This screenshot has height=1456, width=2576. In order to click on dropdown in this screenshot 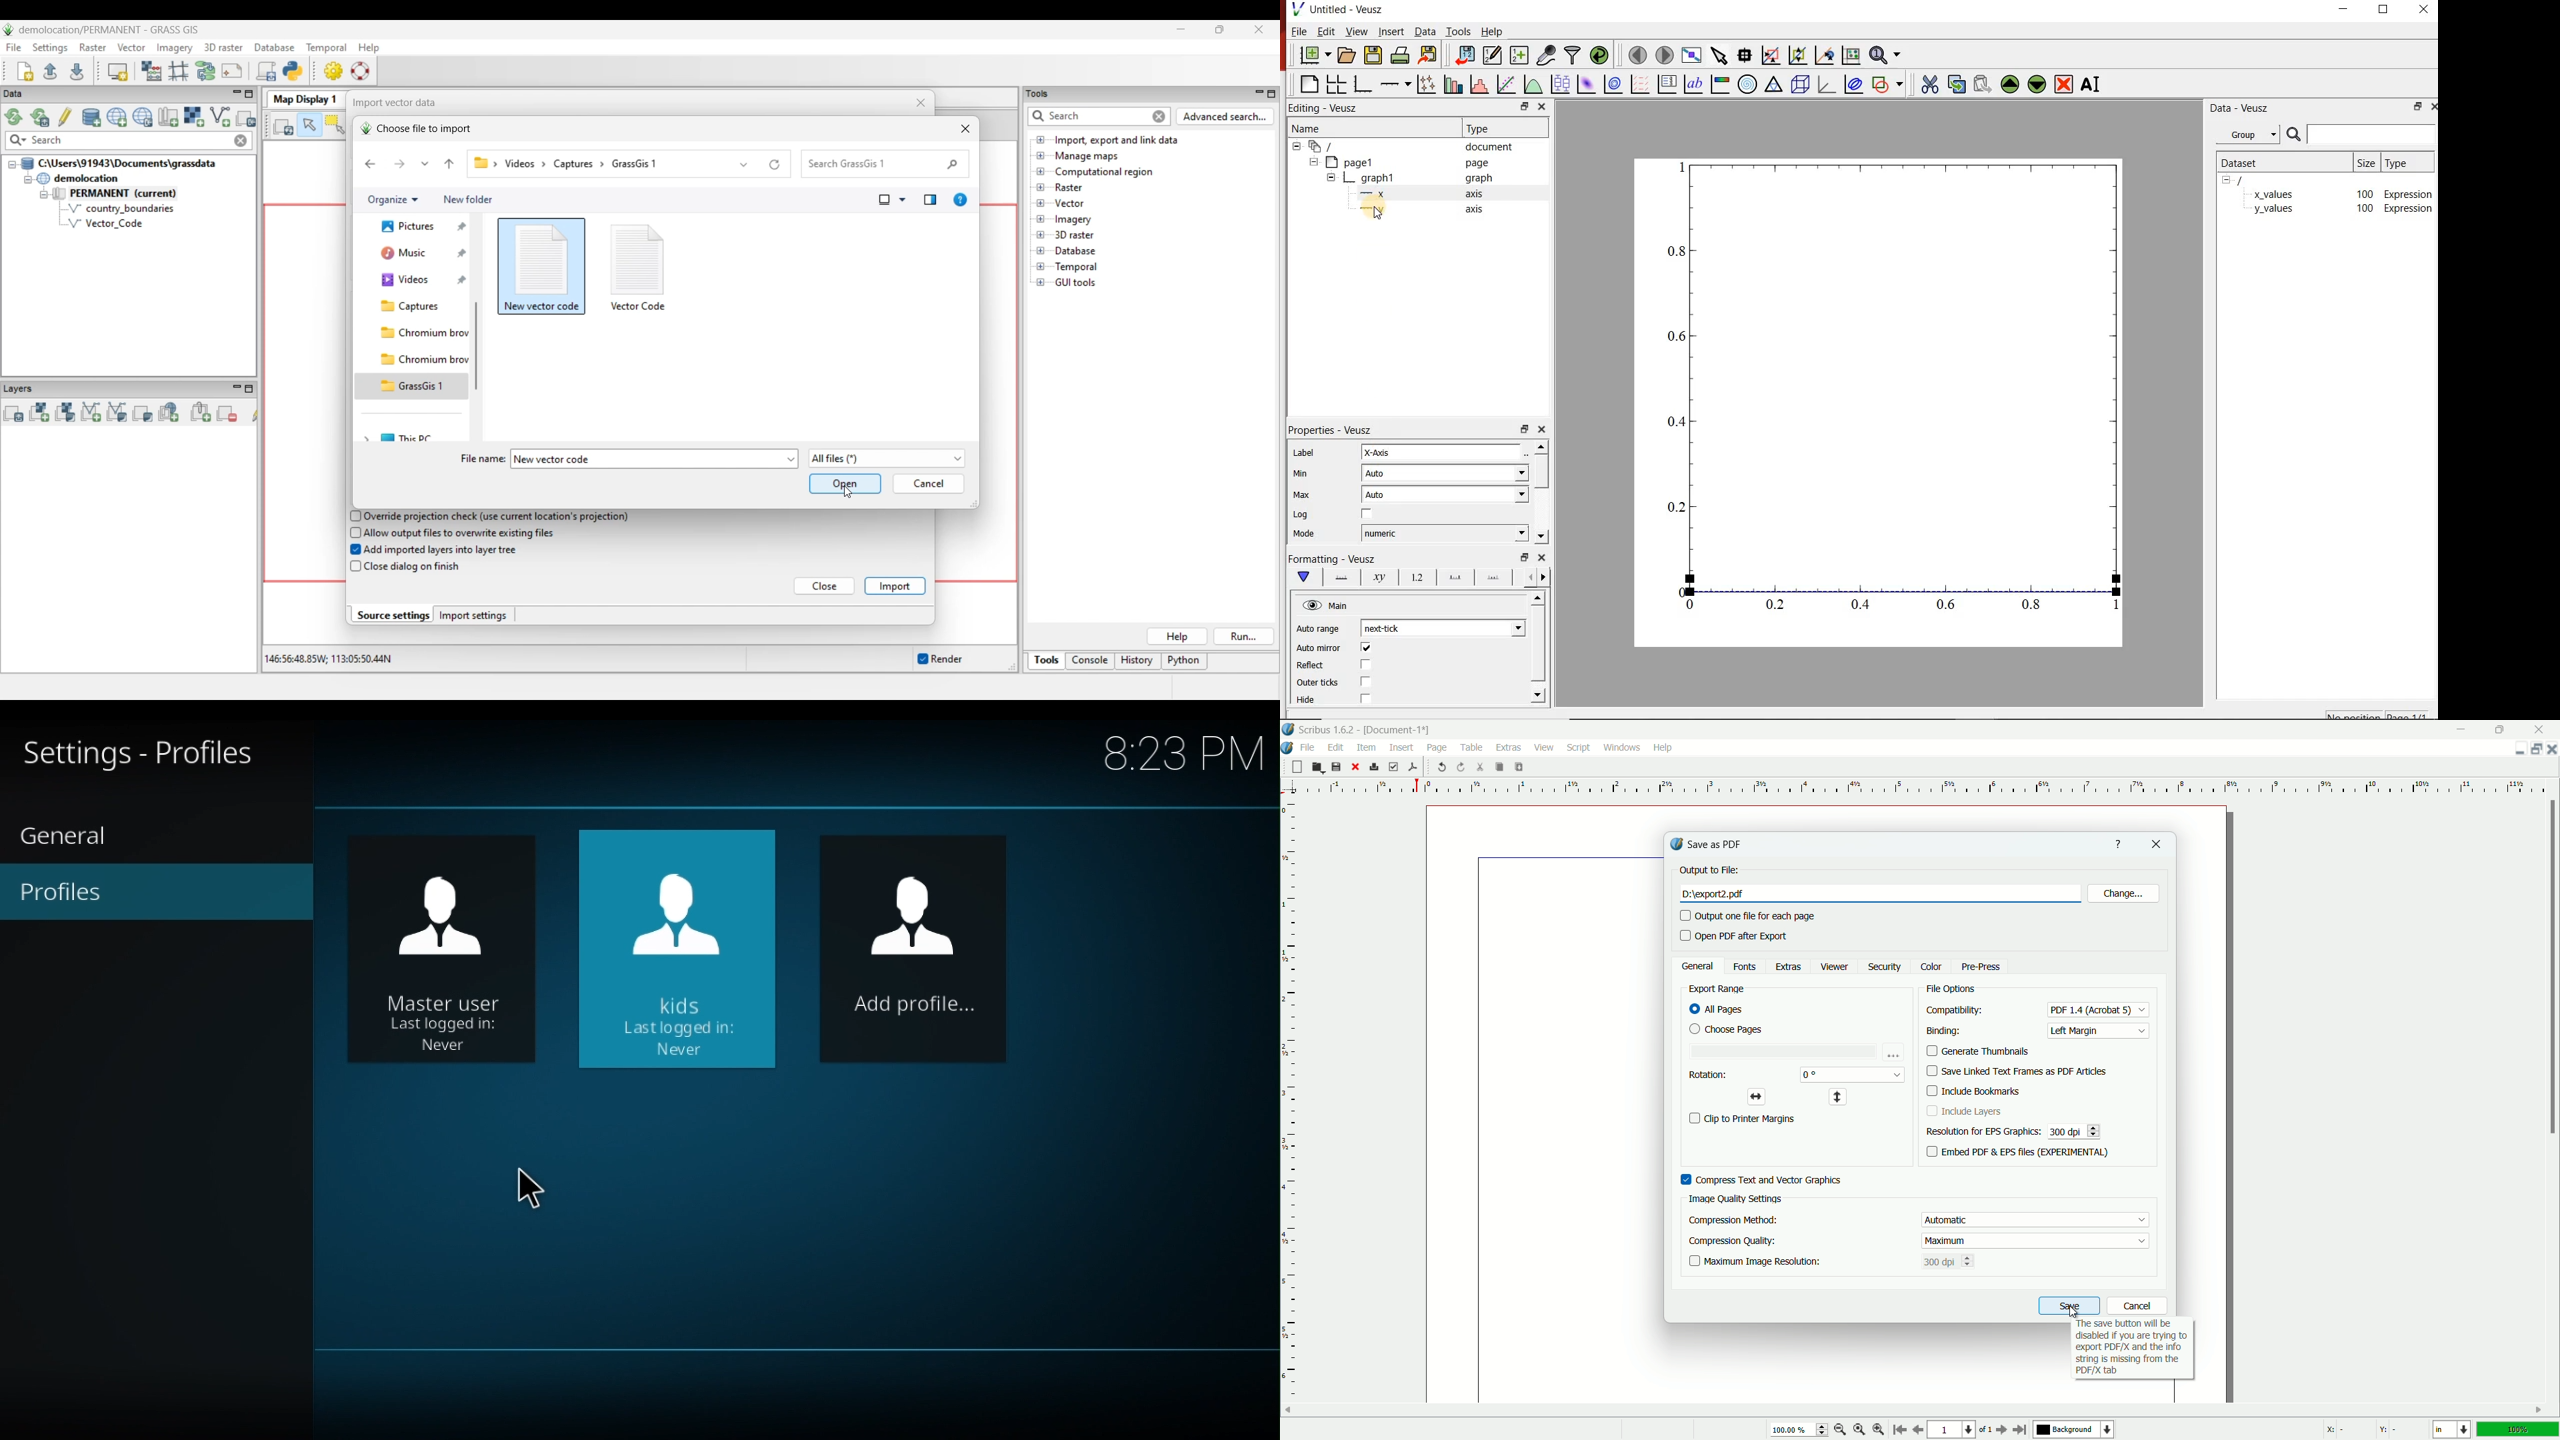, I will do `click(1899, 1075)`.